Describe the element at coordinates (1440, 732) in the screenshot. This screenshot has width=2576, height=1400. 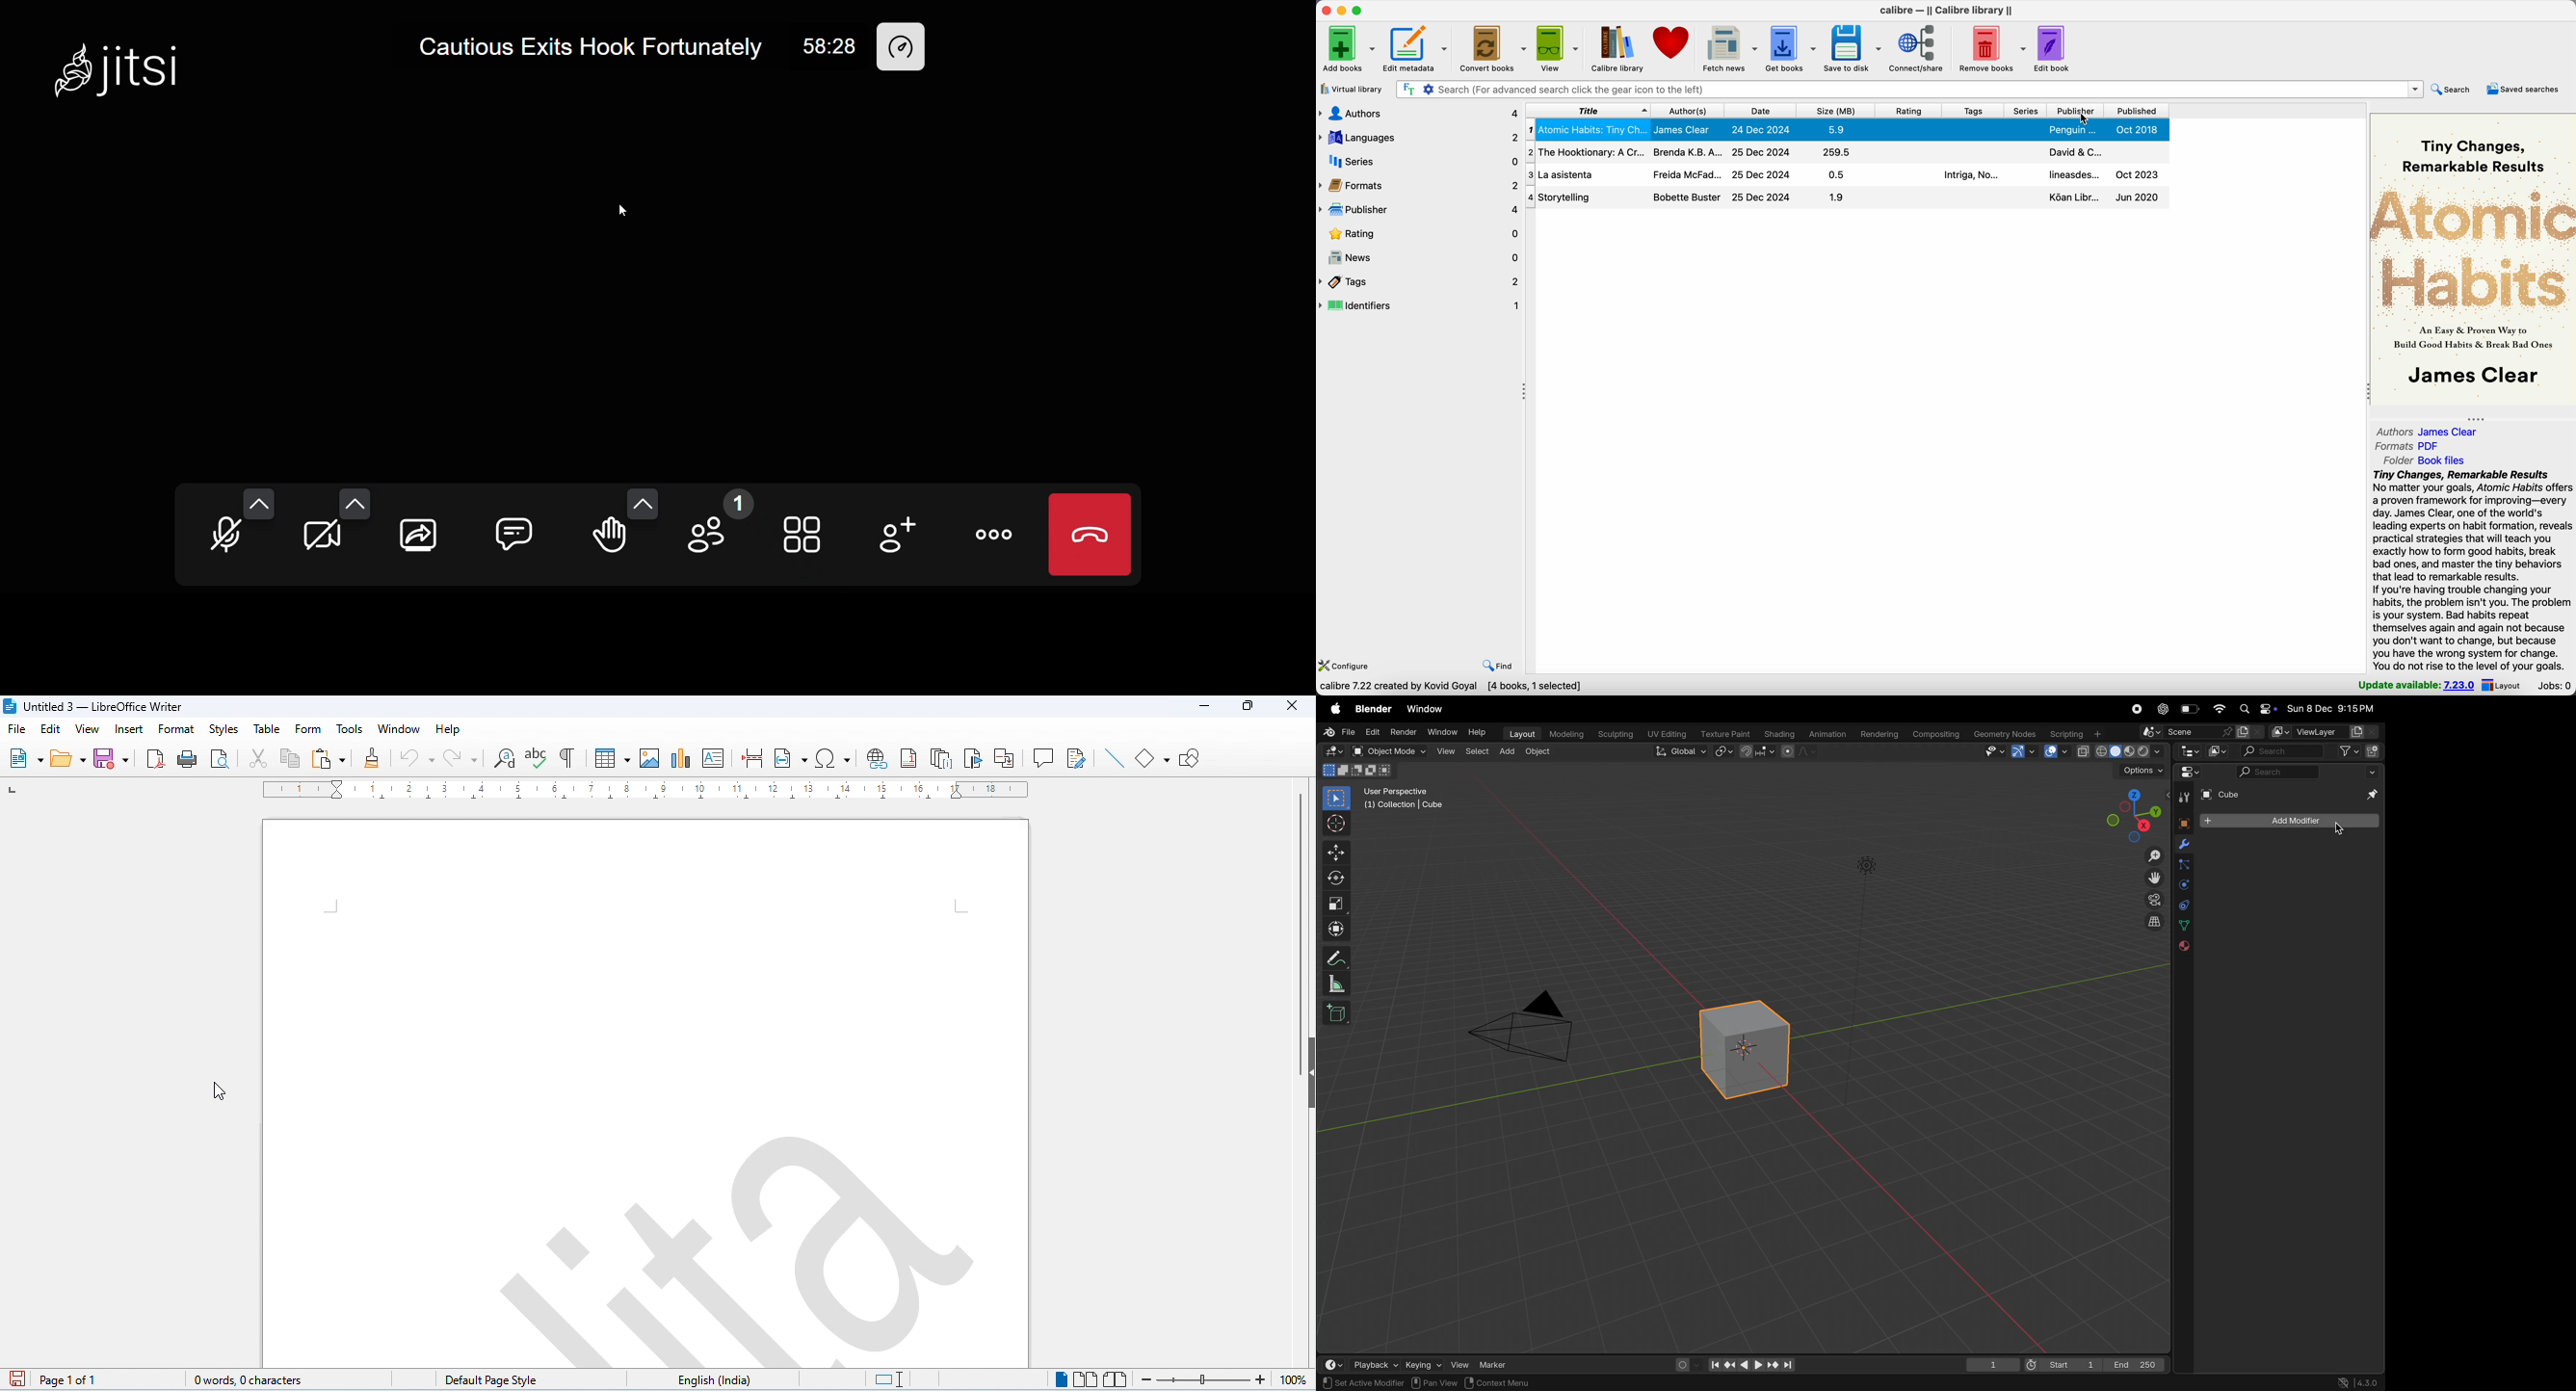
I see `window` at that location.